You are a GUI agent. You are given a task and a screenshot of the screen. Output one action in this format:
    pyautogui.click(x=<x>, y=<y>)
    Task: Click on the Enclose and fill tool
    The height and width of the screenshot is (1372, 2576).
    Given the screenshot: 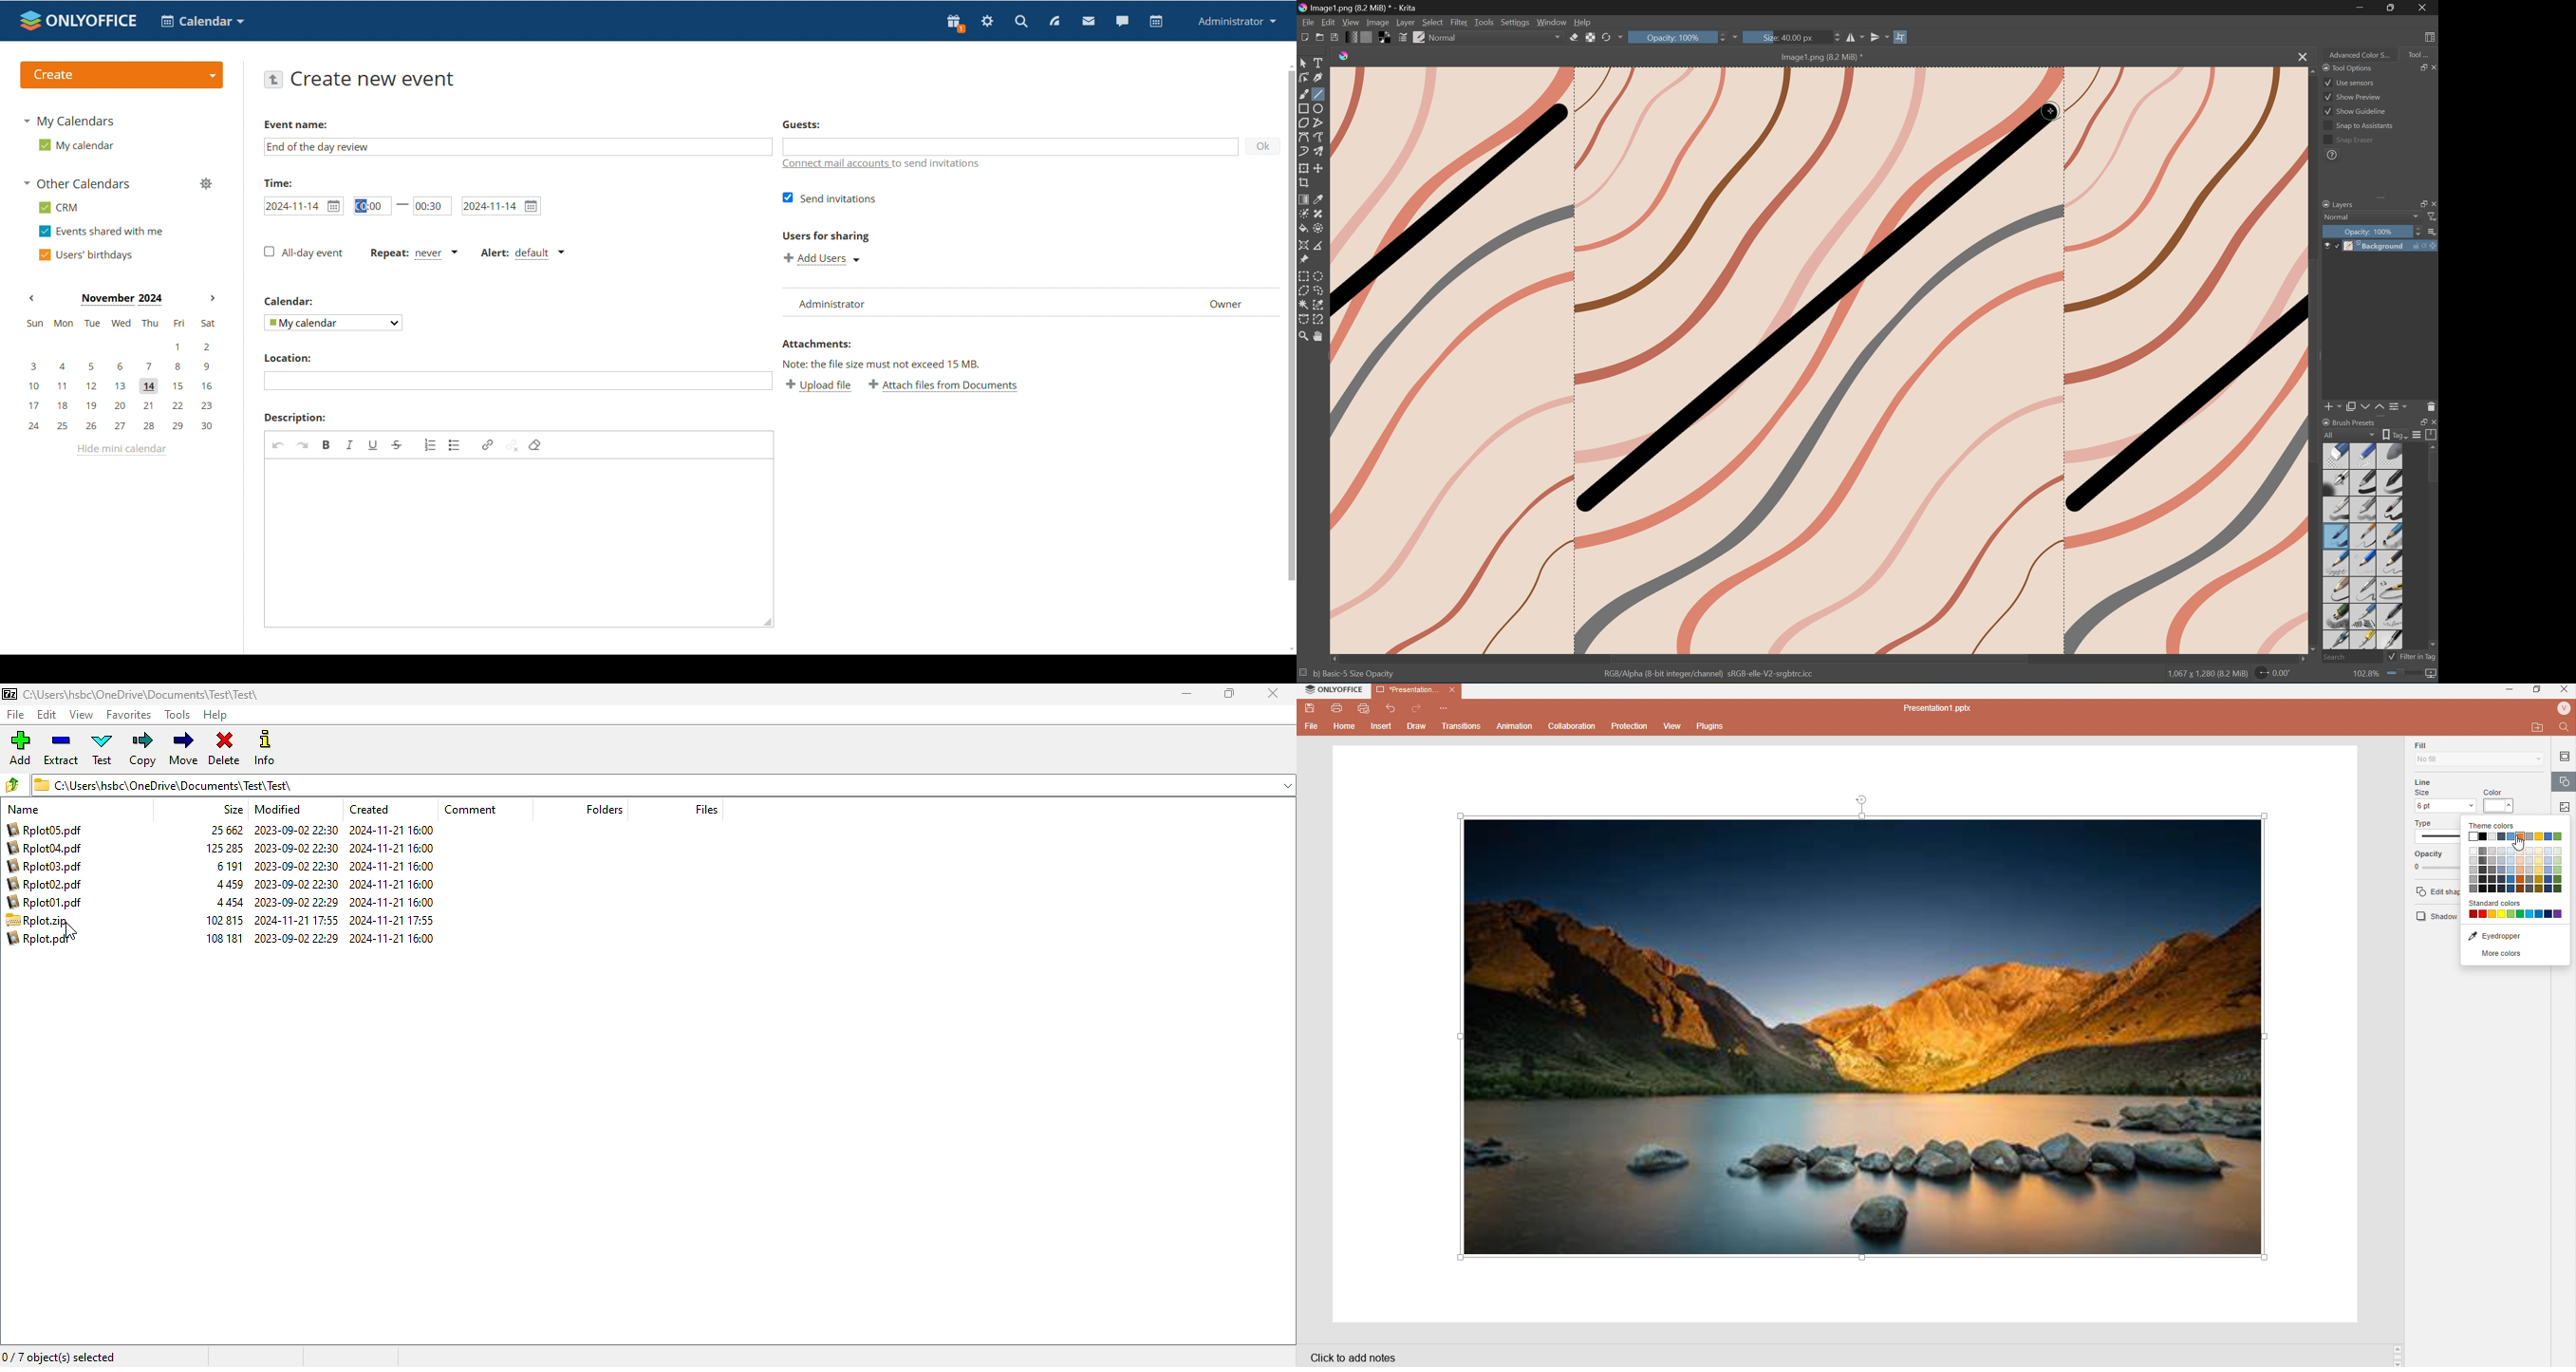 What is the action you would take?
    pyautogui.click(x=1318, y=228)
    